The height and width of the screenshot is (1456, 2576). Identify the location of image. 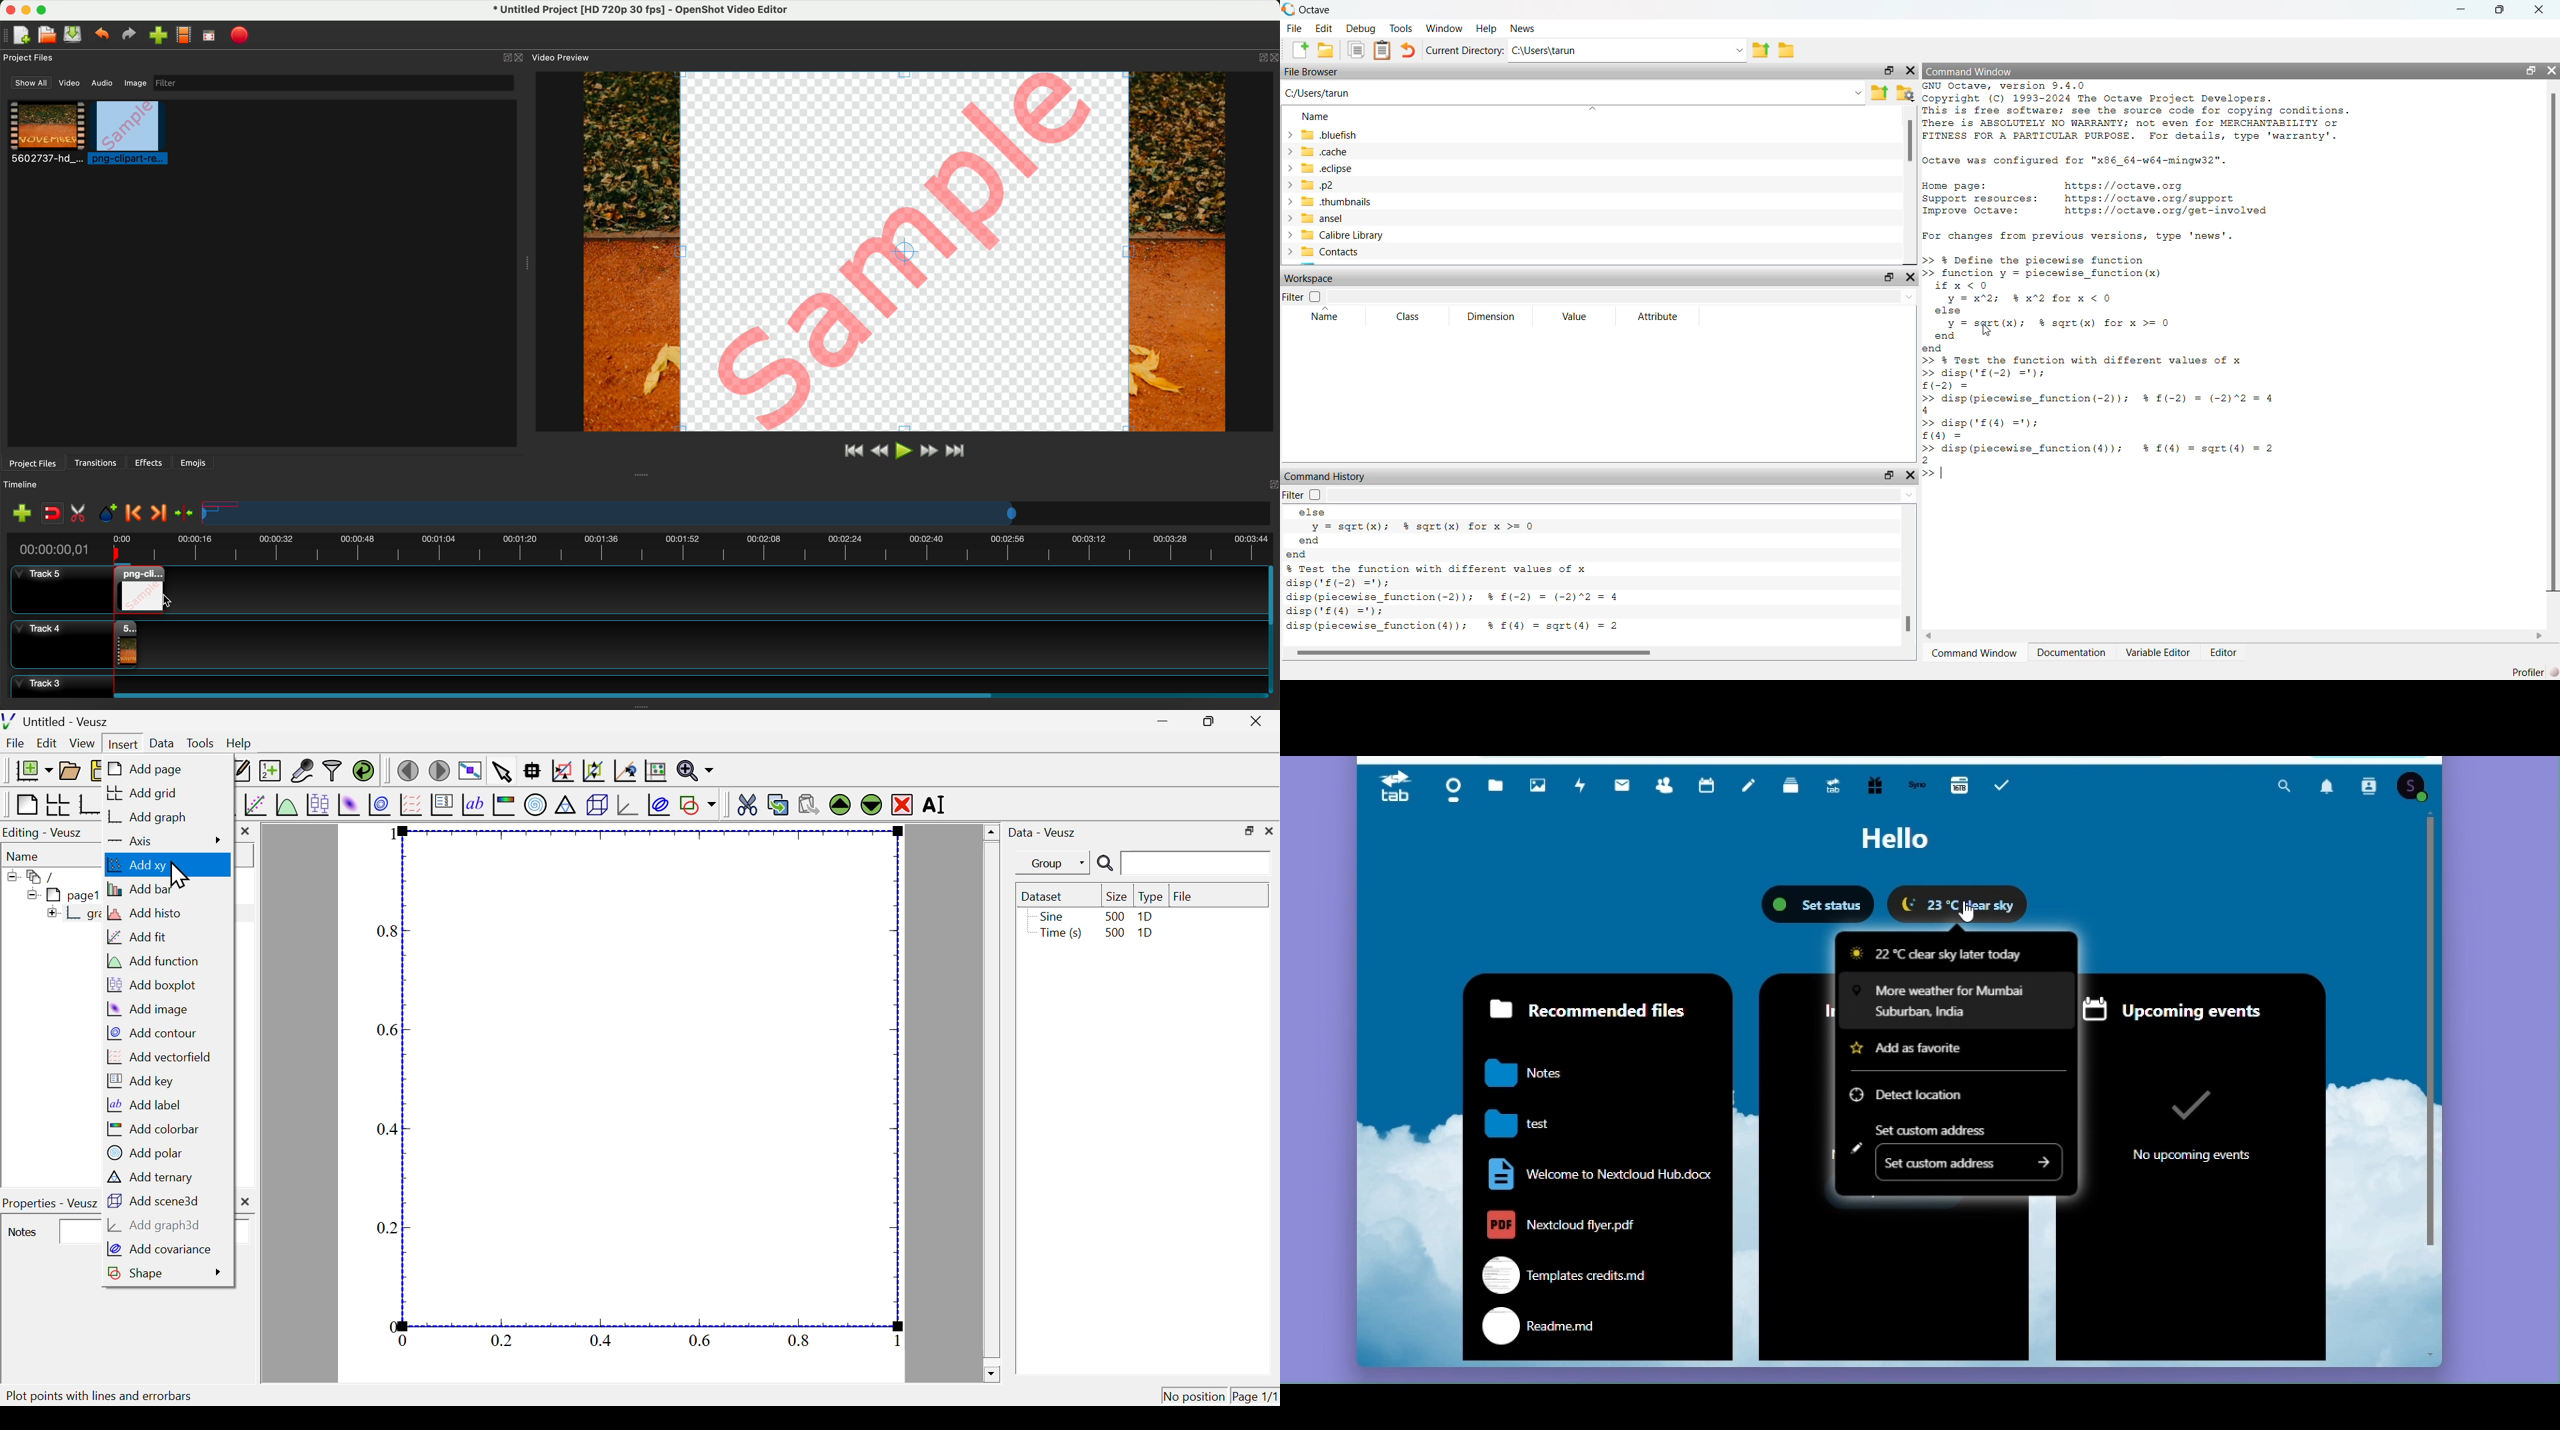
(133, 84).